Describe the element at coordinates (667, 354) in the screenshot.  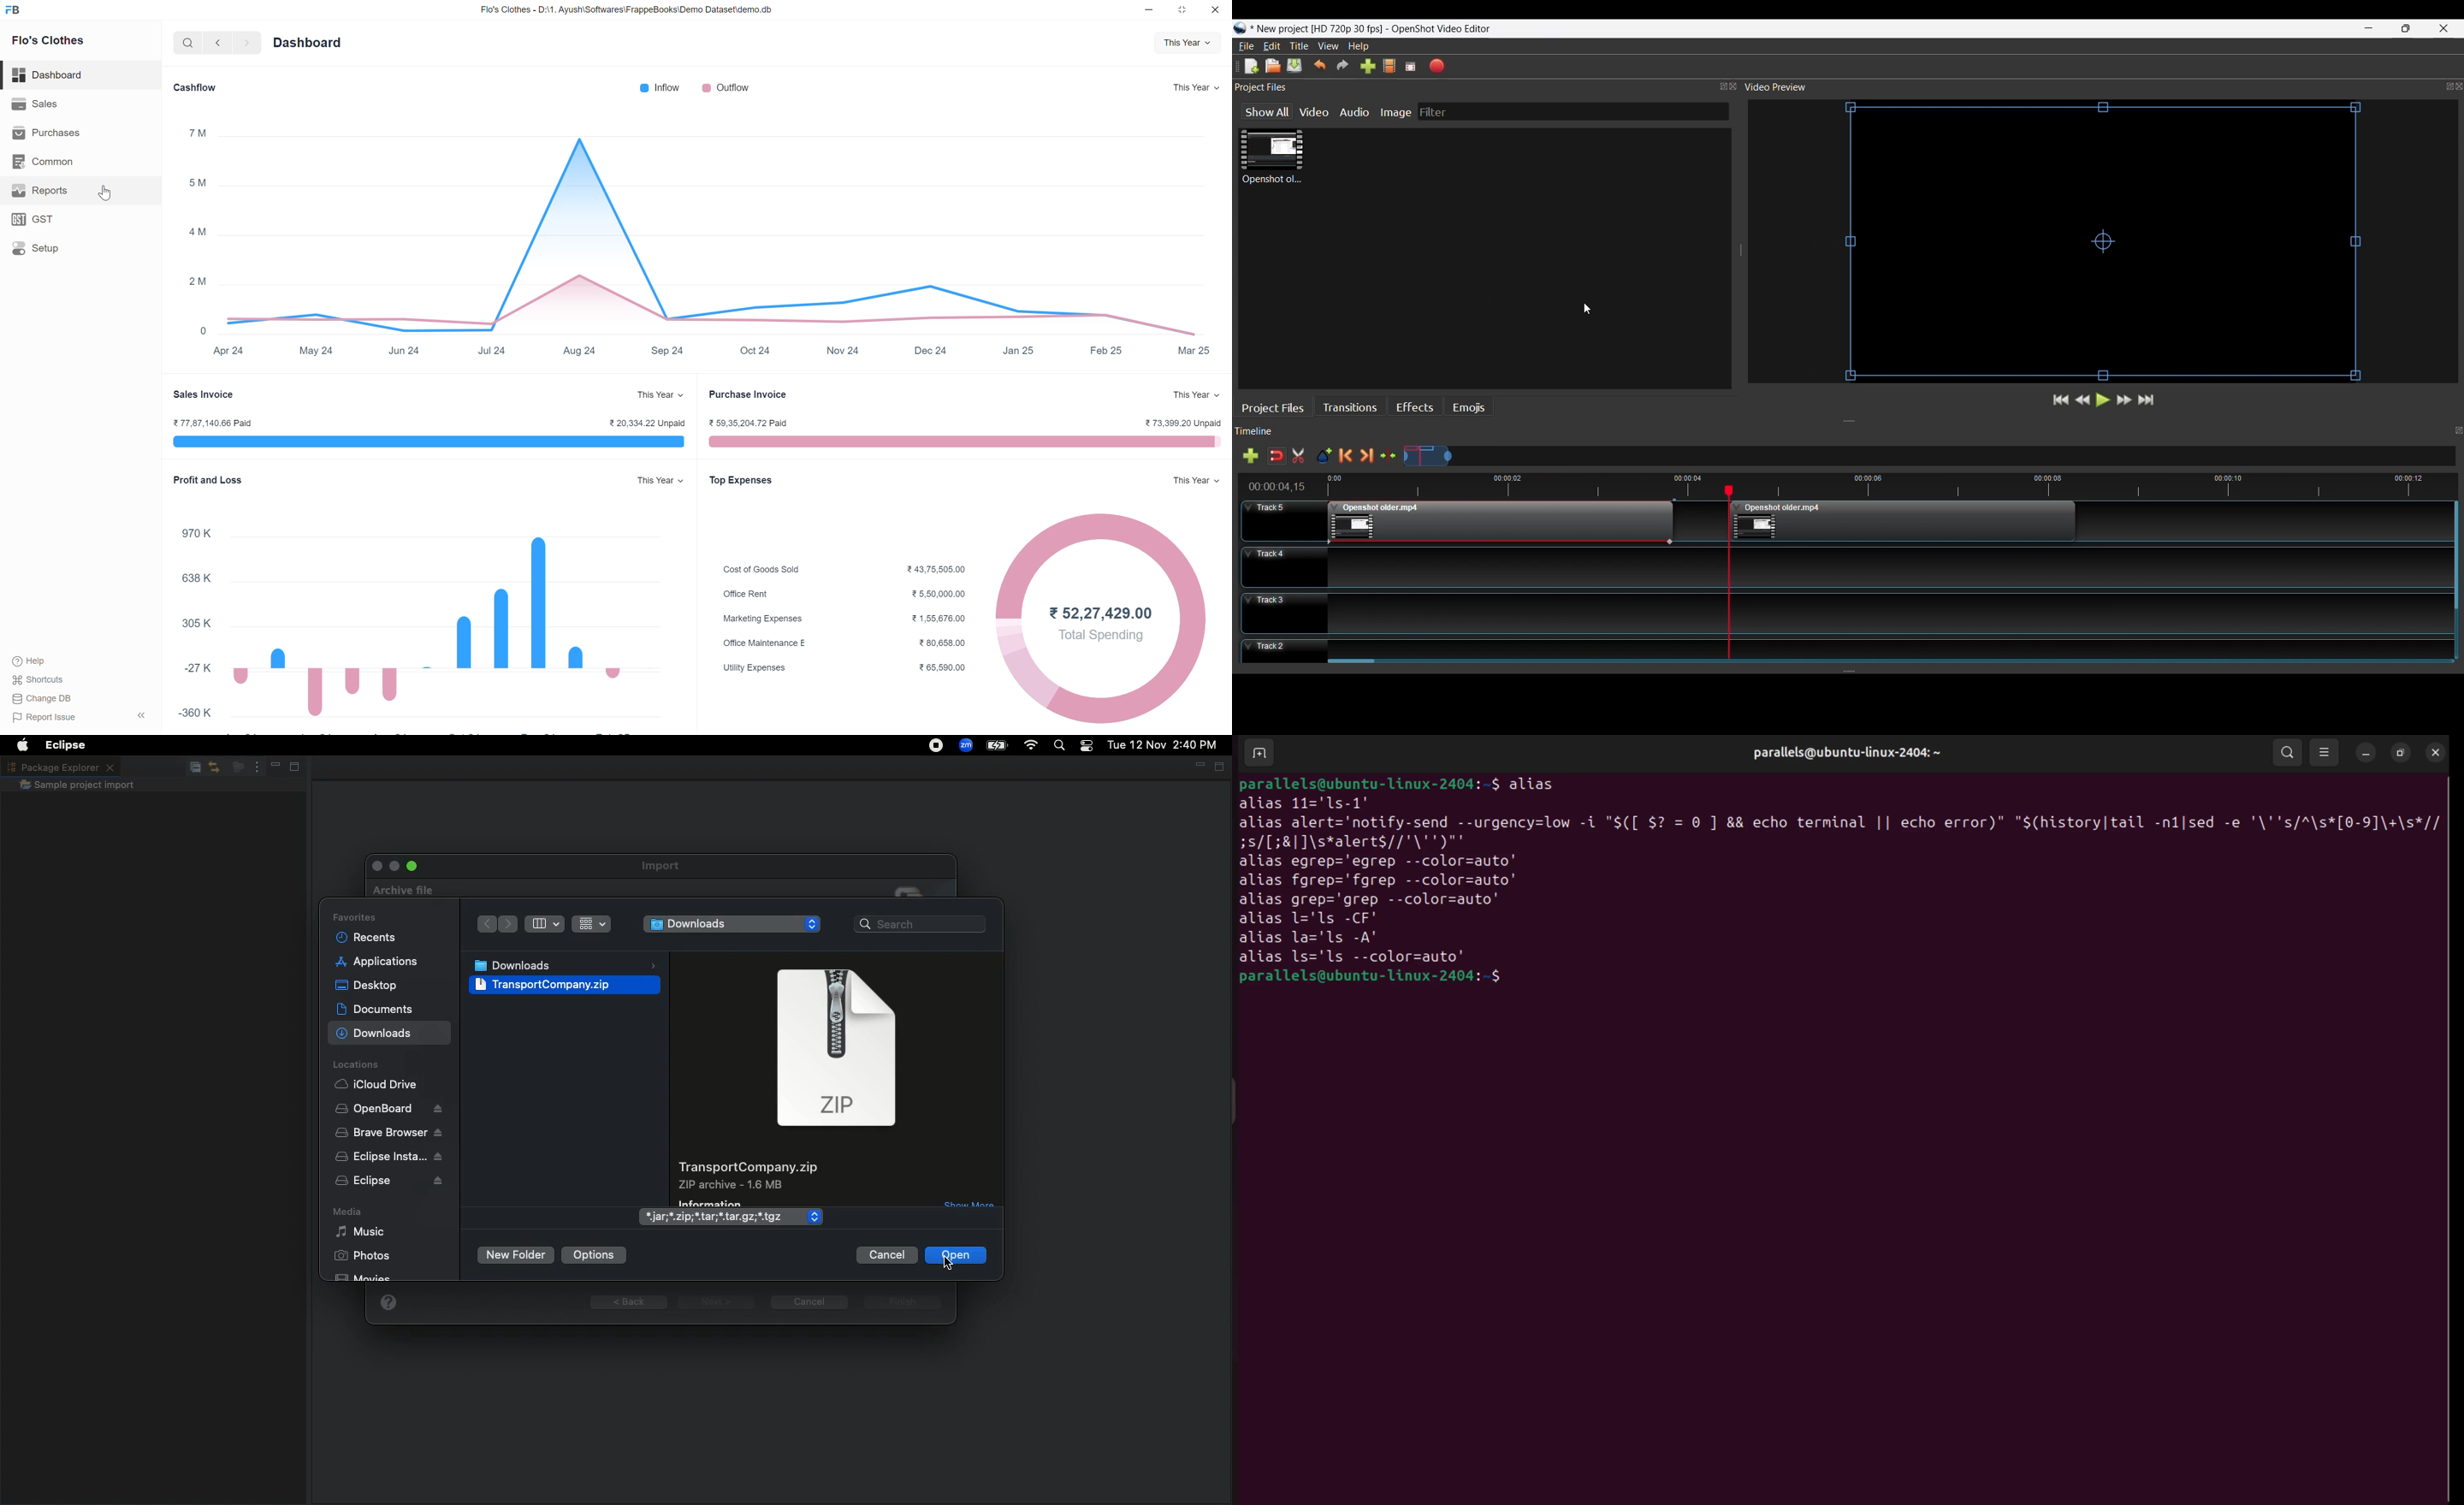
I see `Sep 24` at that location.